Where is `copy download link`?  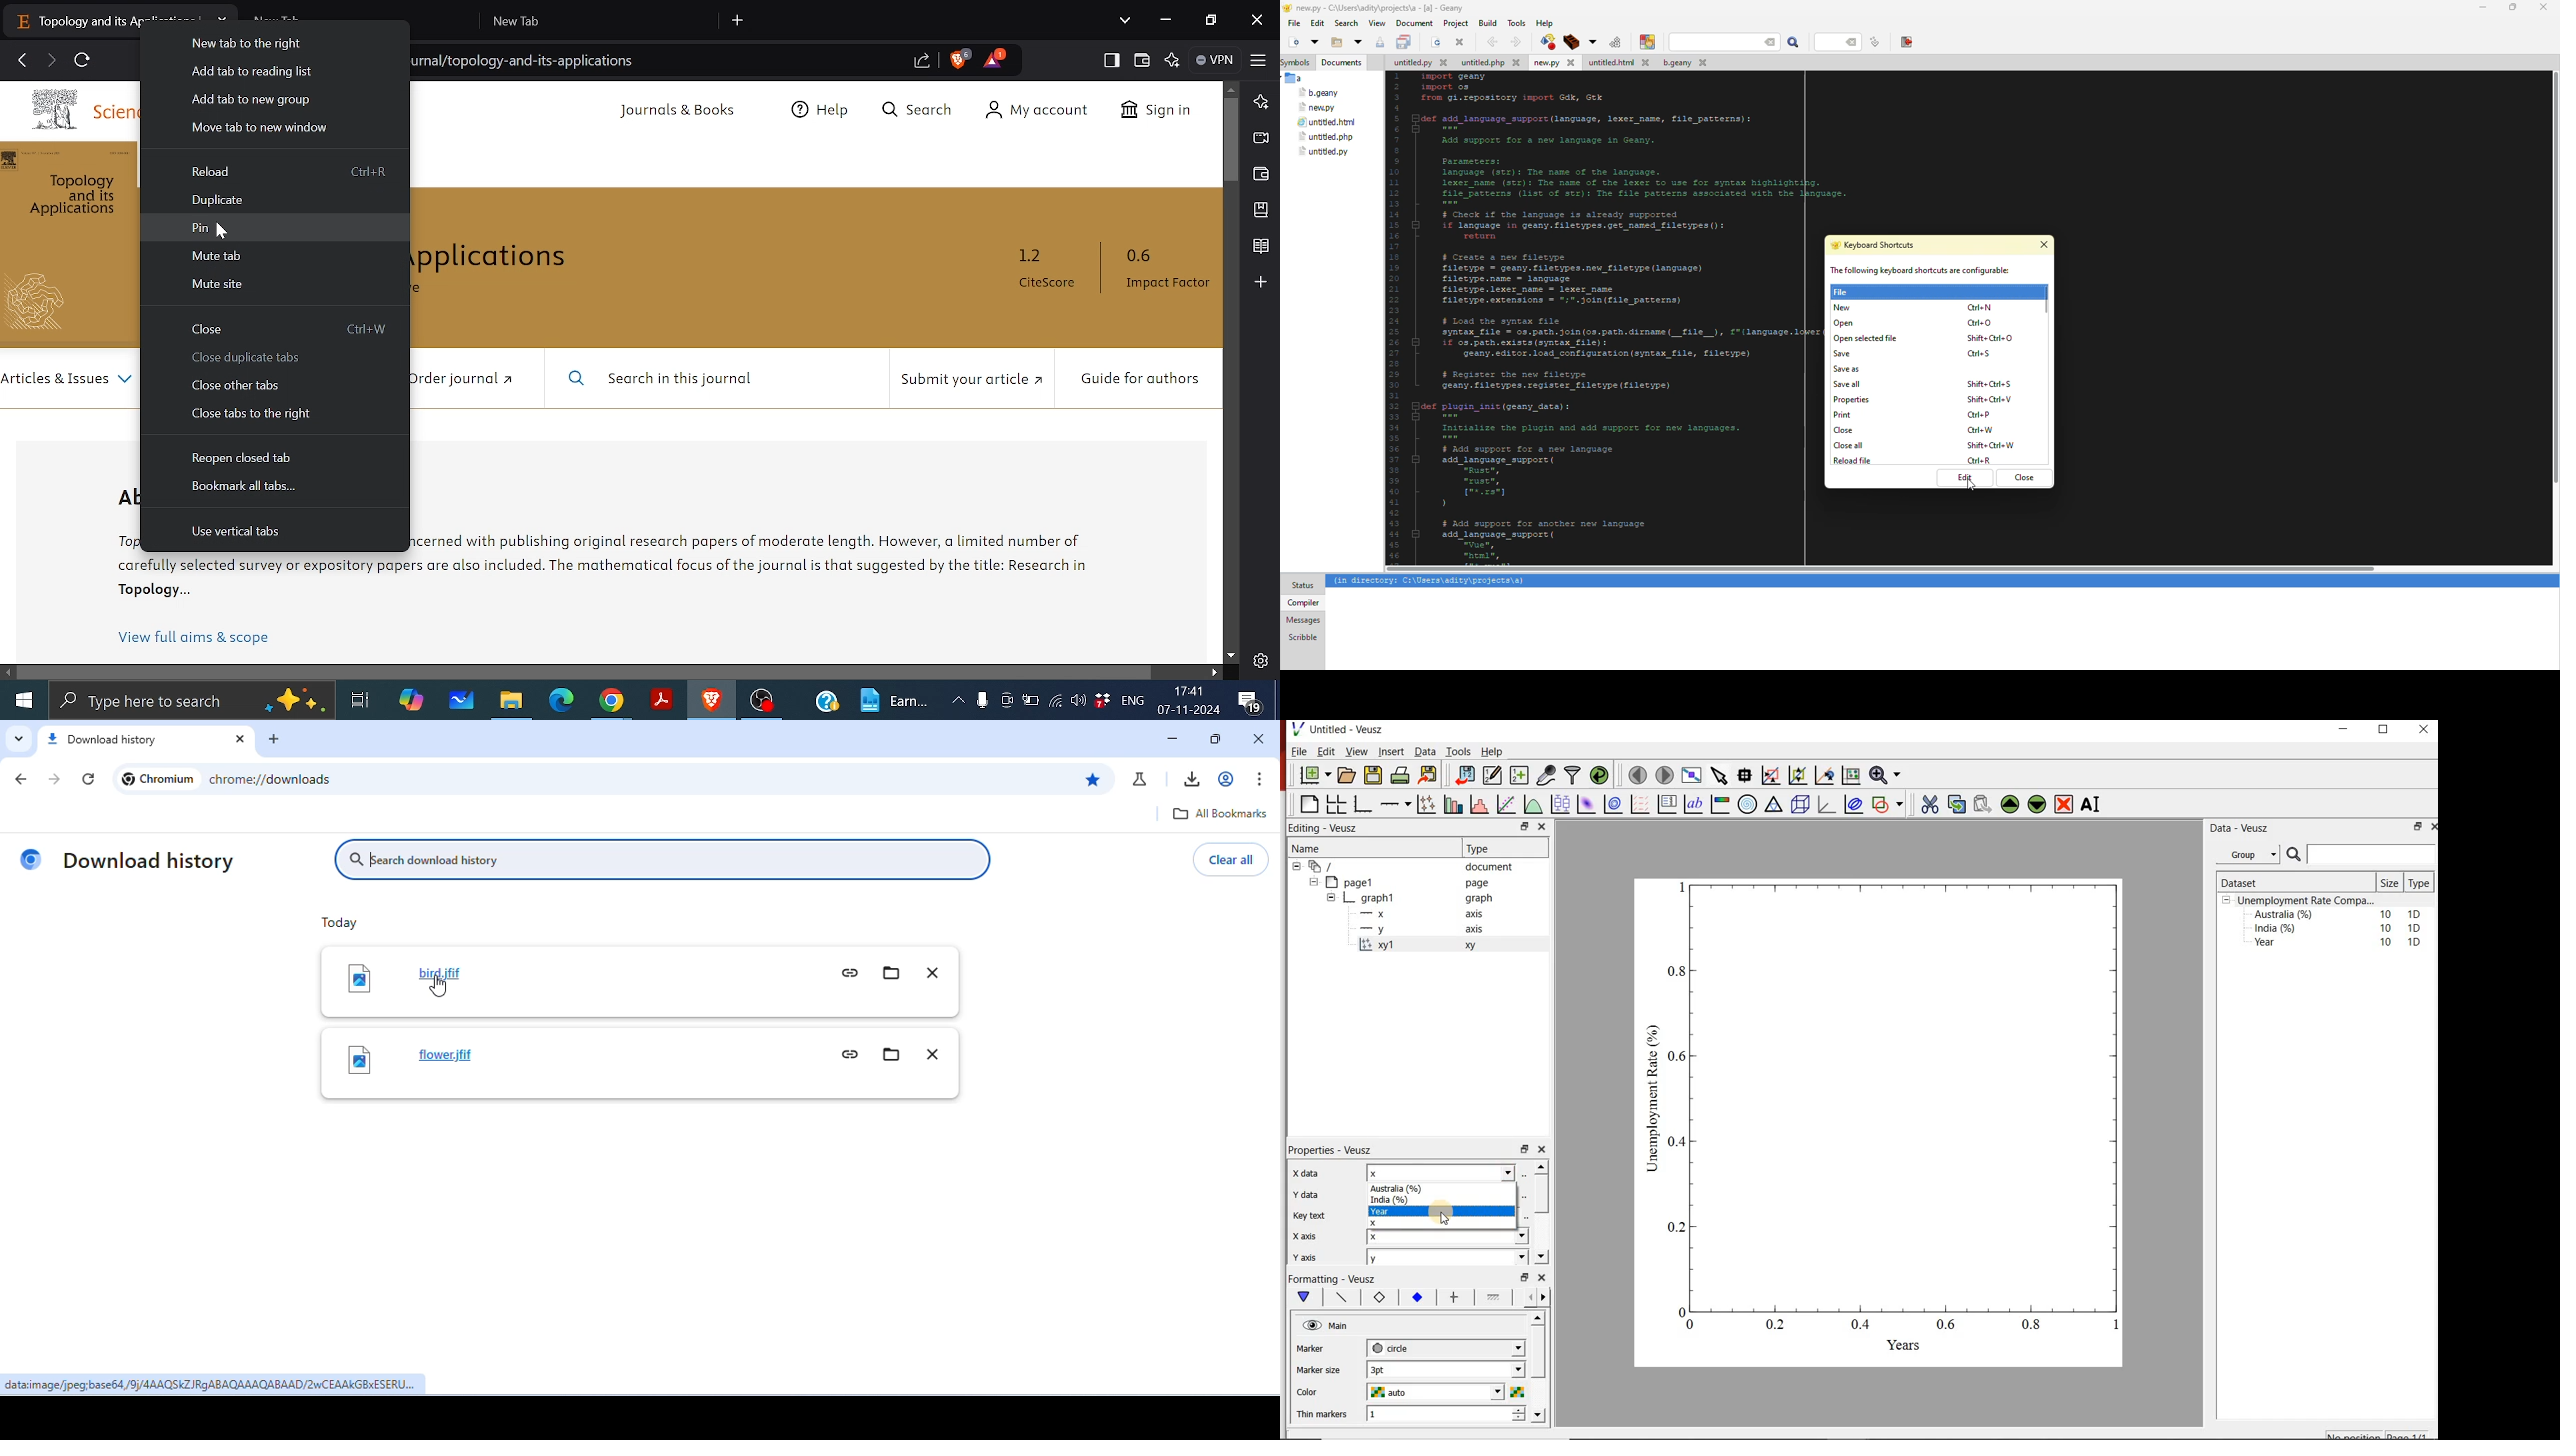
copy download link is located at coordinates (851, 1052).